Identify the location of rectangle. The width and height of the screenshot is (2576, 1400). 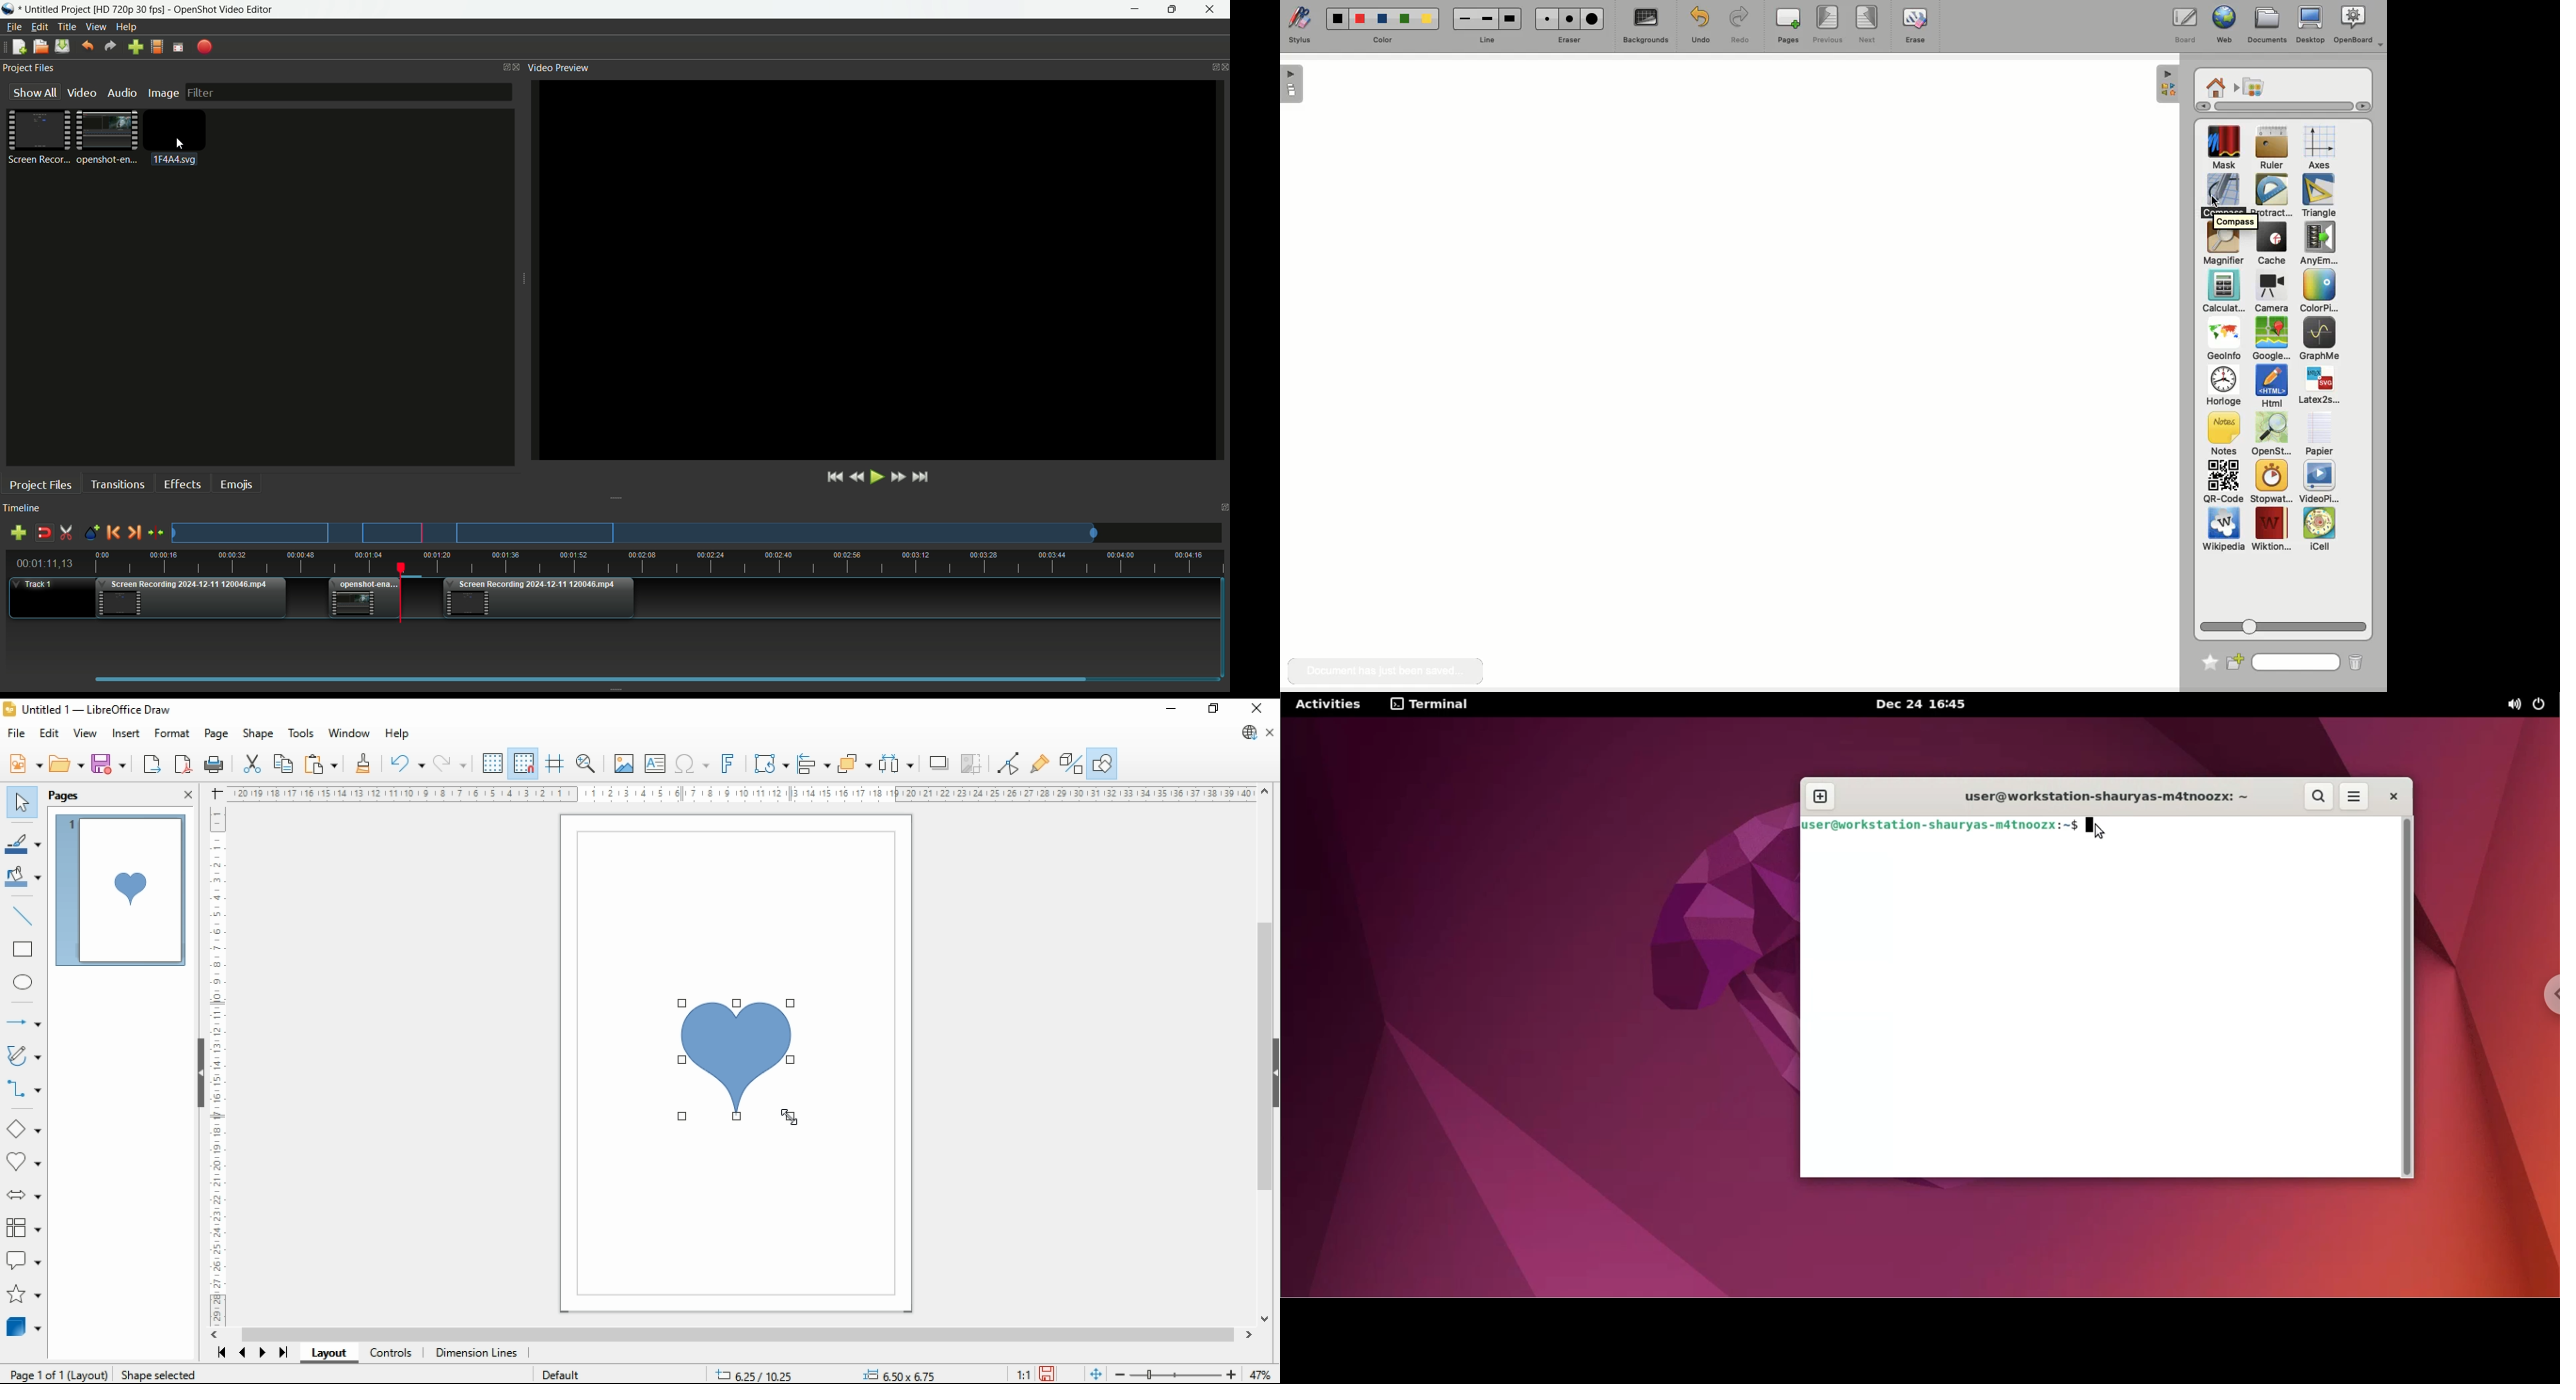
(24, 950).